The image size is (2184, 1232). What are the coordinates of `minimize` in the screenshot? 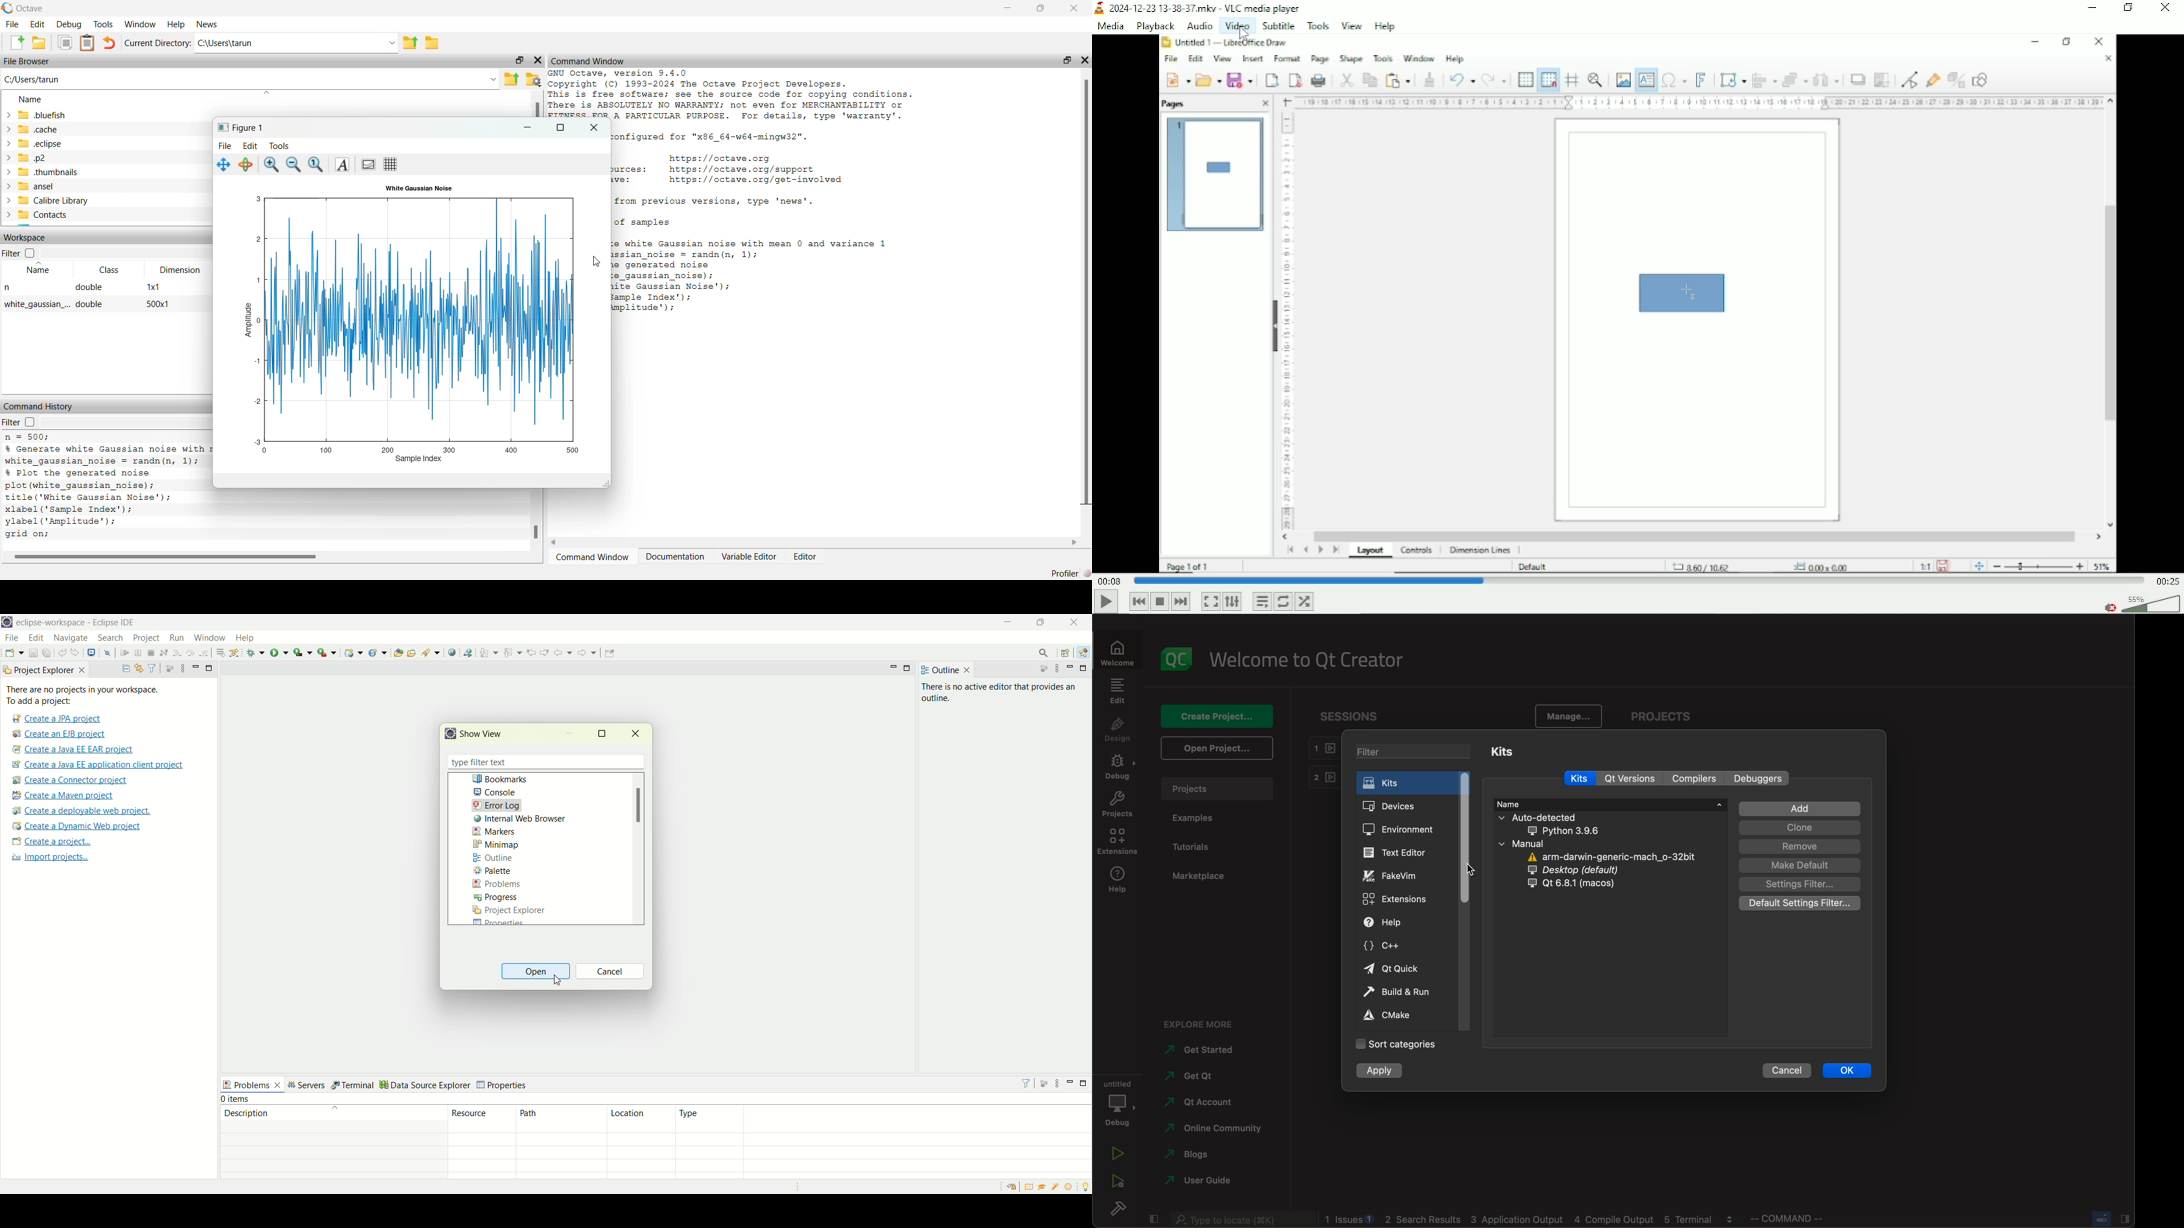 It's located at (526, 129).